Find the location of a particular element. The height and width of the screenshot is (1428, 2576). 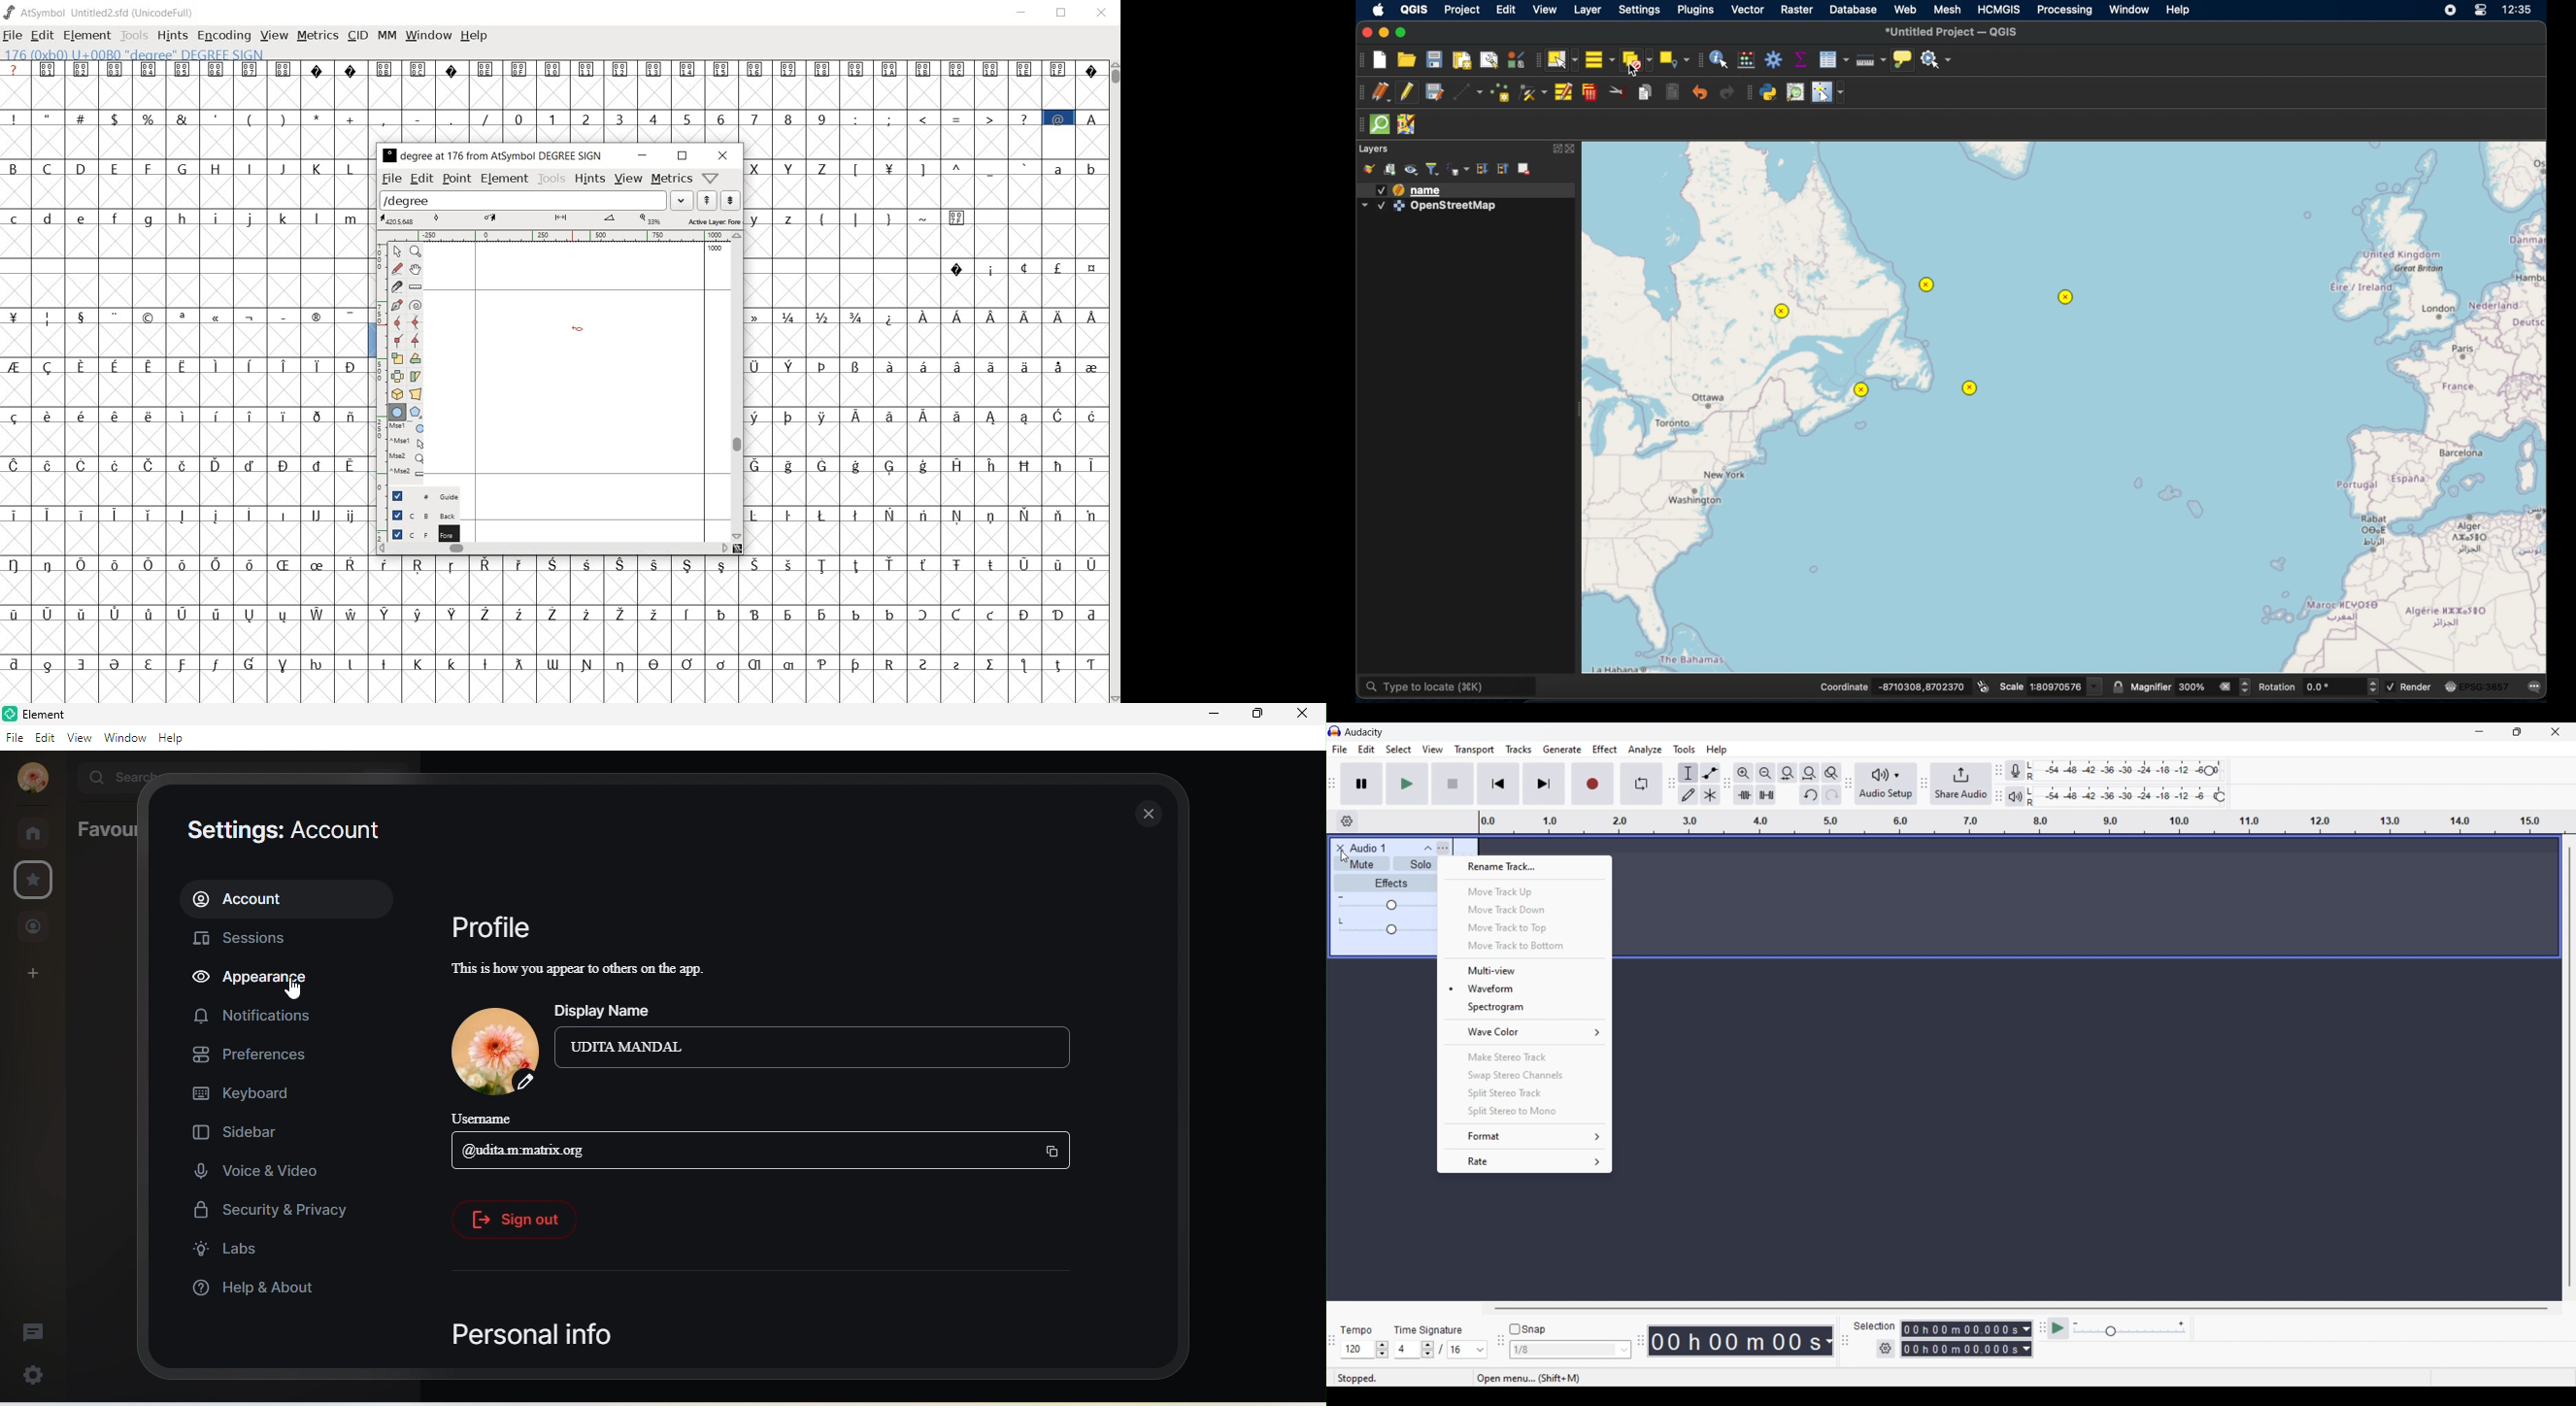

Minimize is located at coordinates (2479, 732).